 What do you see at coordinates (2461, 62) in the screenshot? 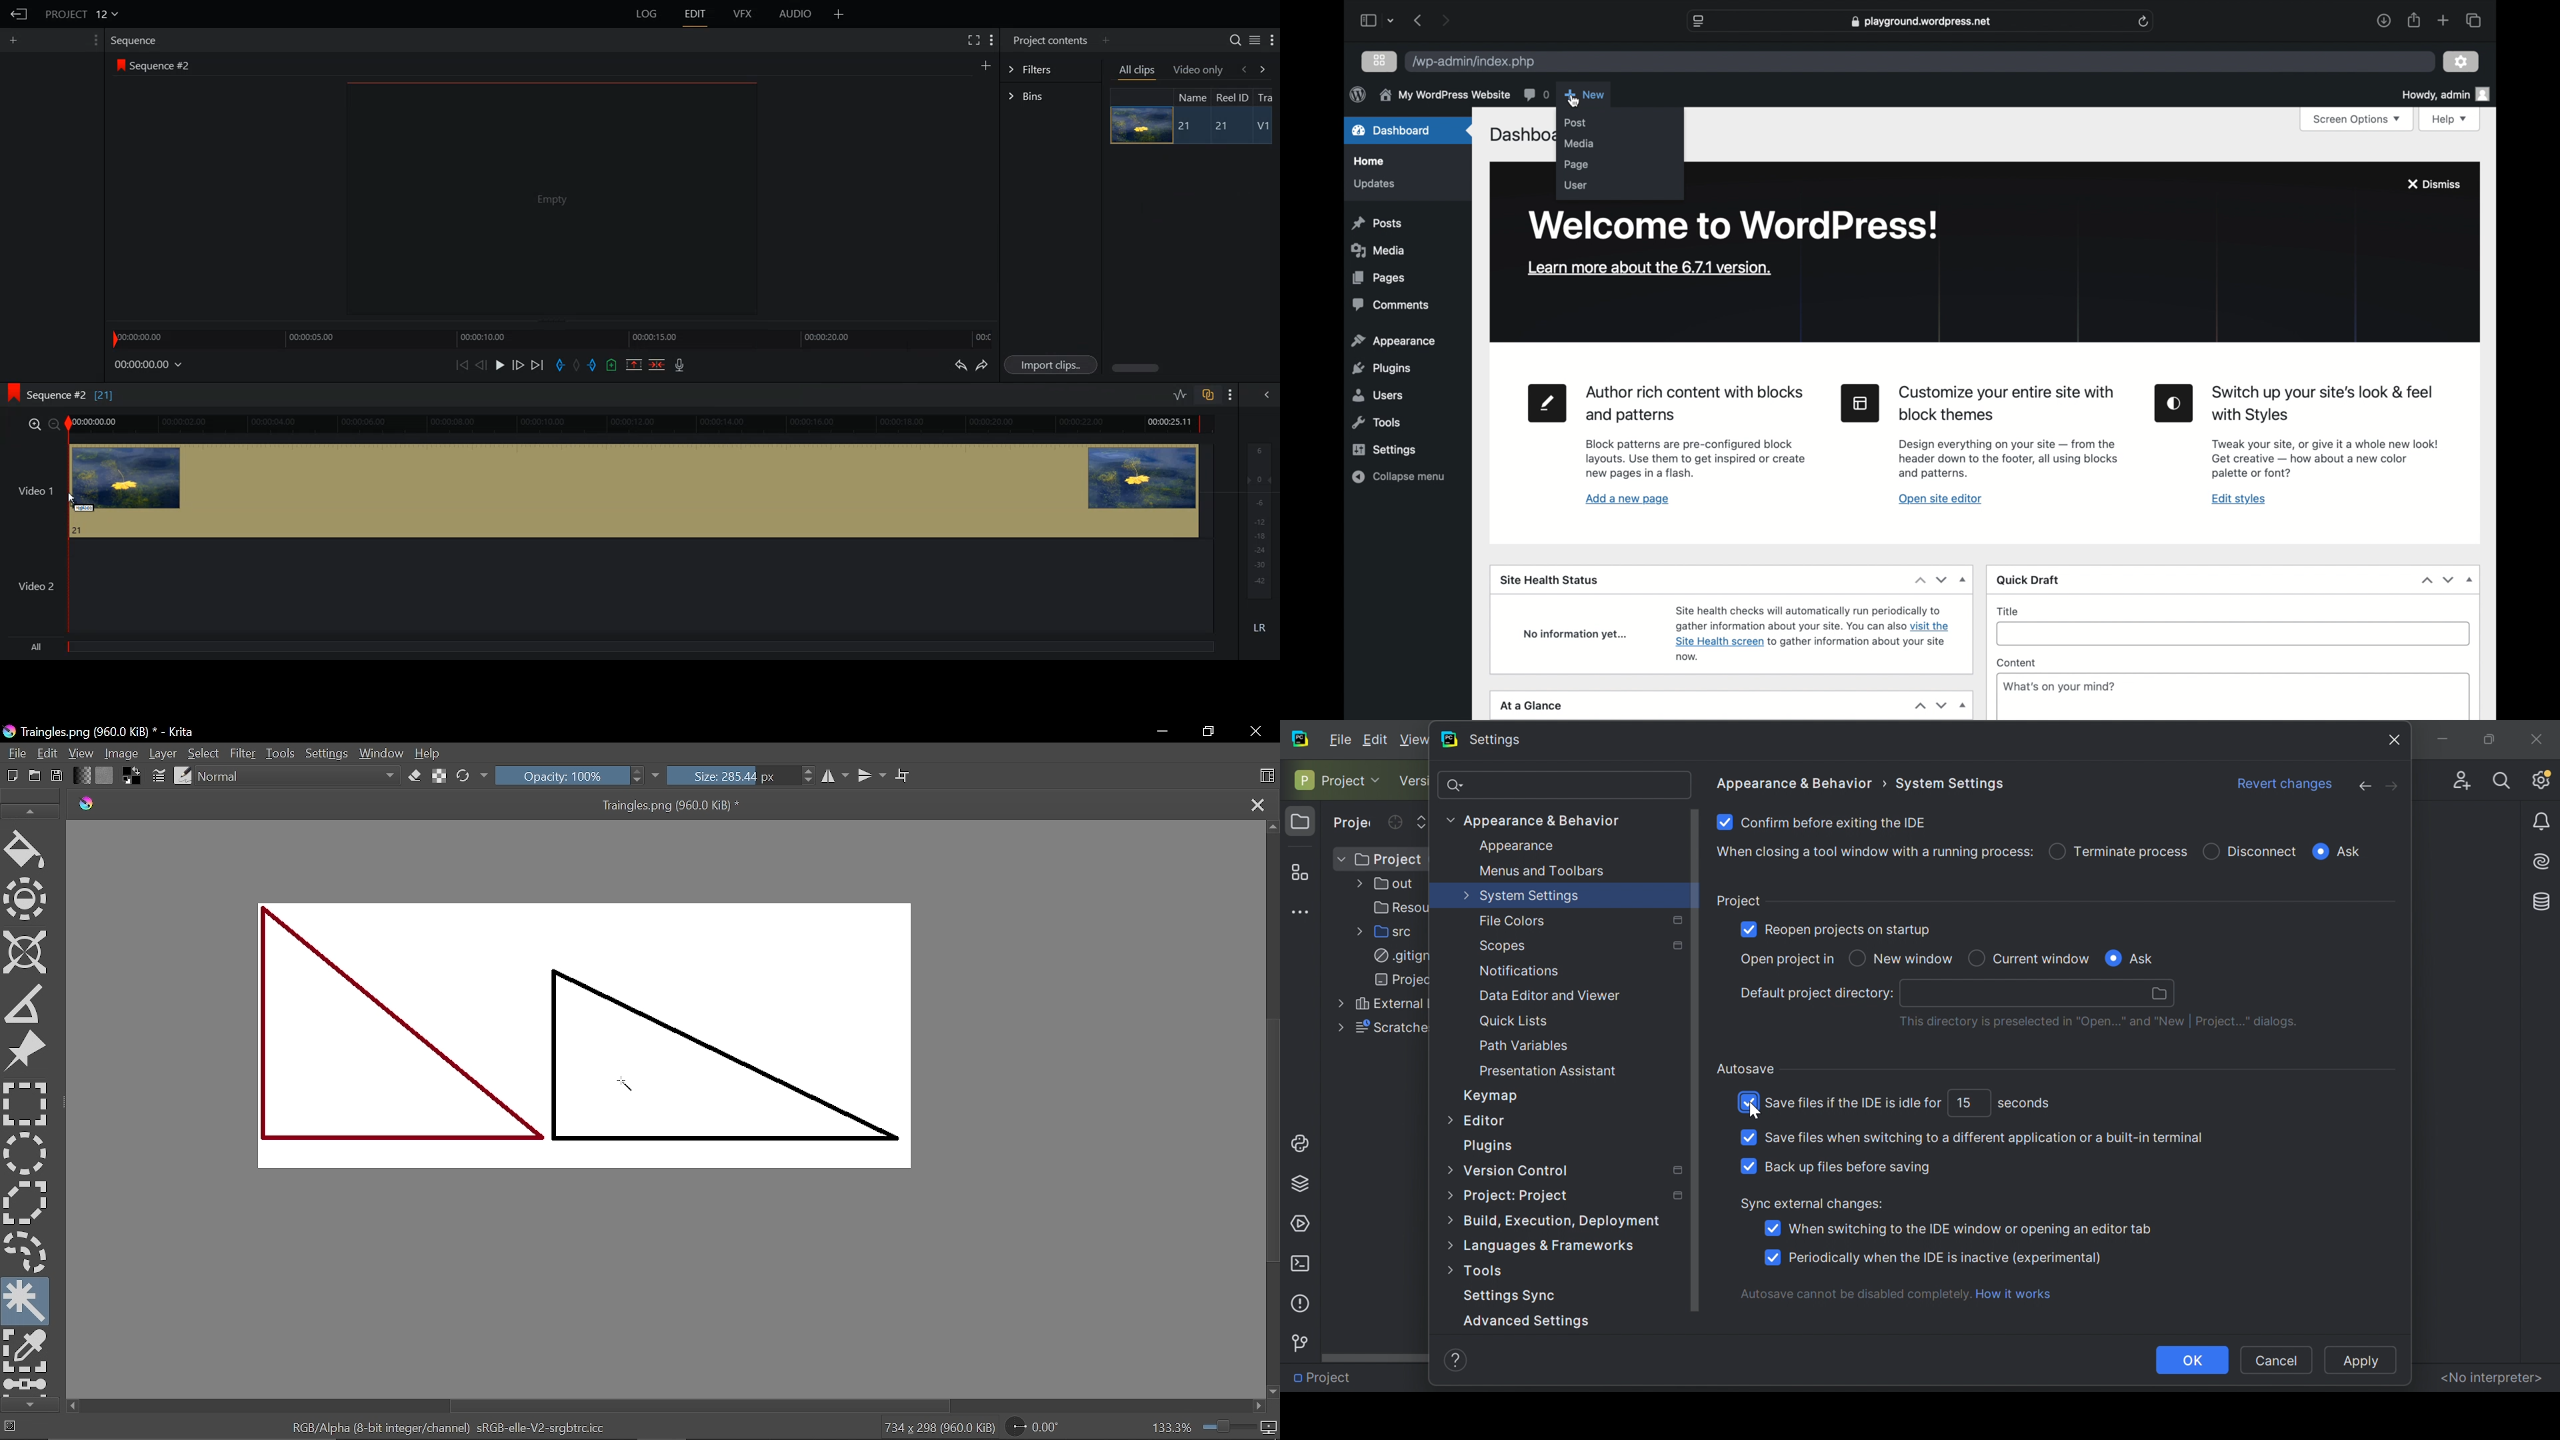
I see `settings` at bounding box center [2461, 62].